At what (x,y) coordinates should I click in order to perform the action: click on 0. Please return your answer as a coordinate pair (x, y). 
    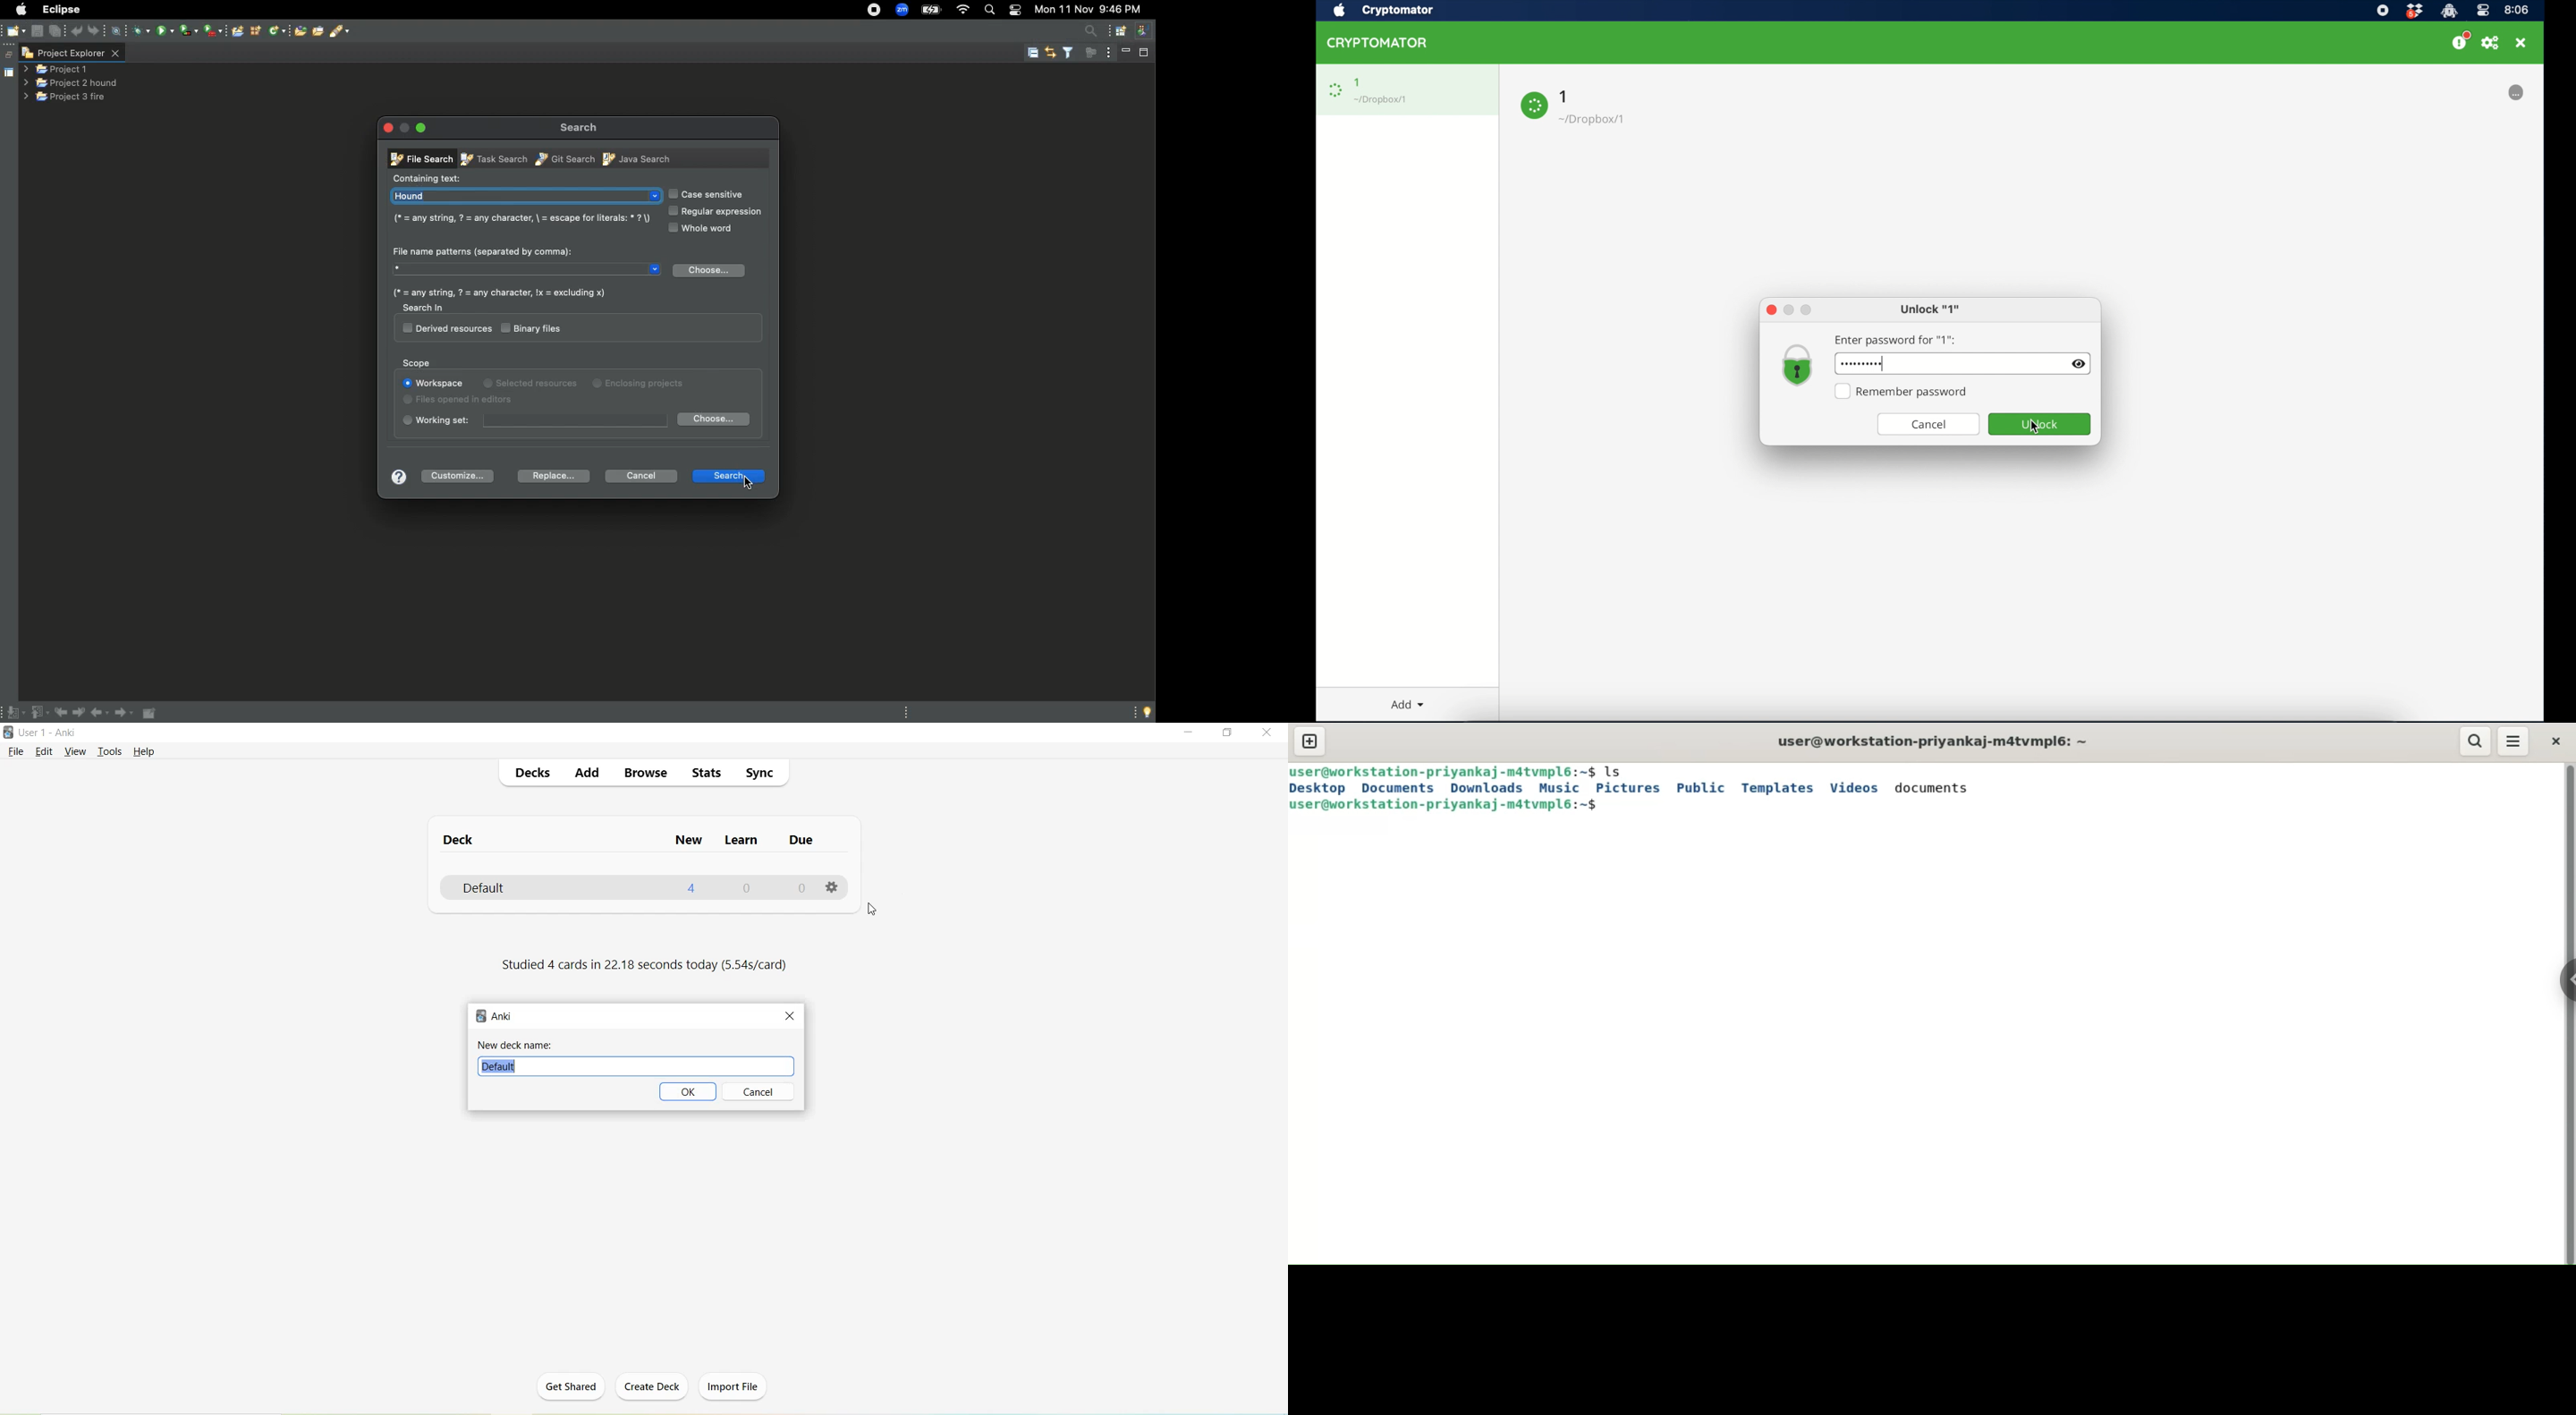
    Looking at the image, I should click on (799, 890).